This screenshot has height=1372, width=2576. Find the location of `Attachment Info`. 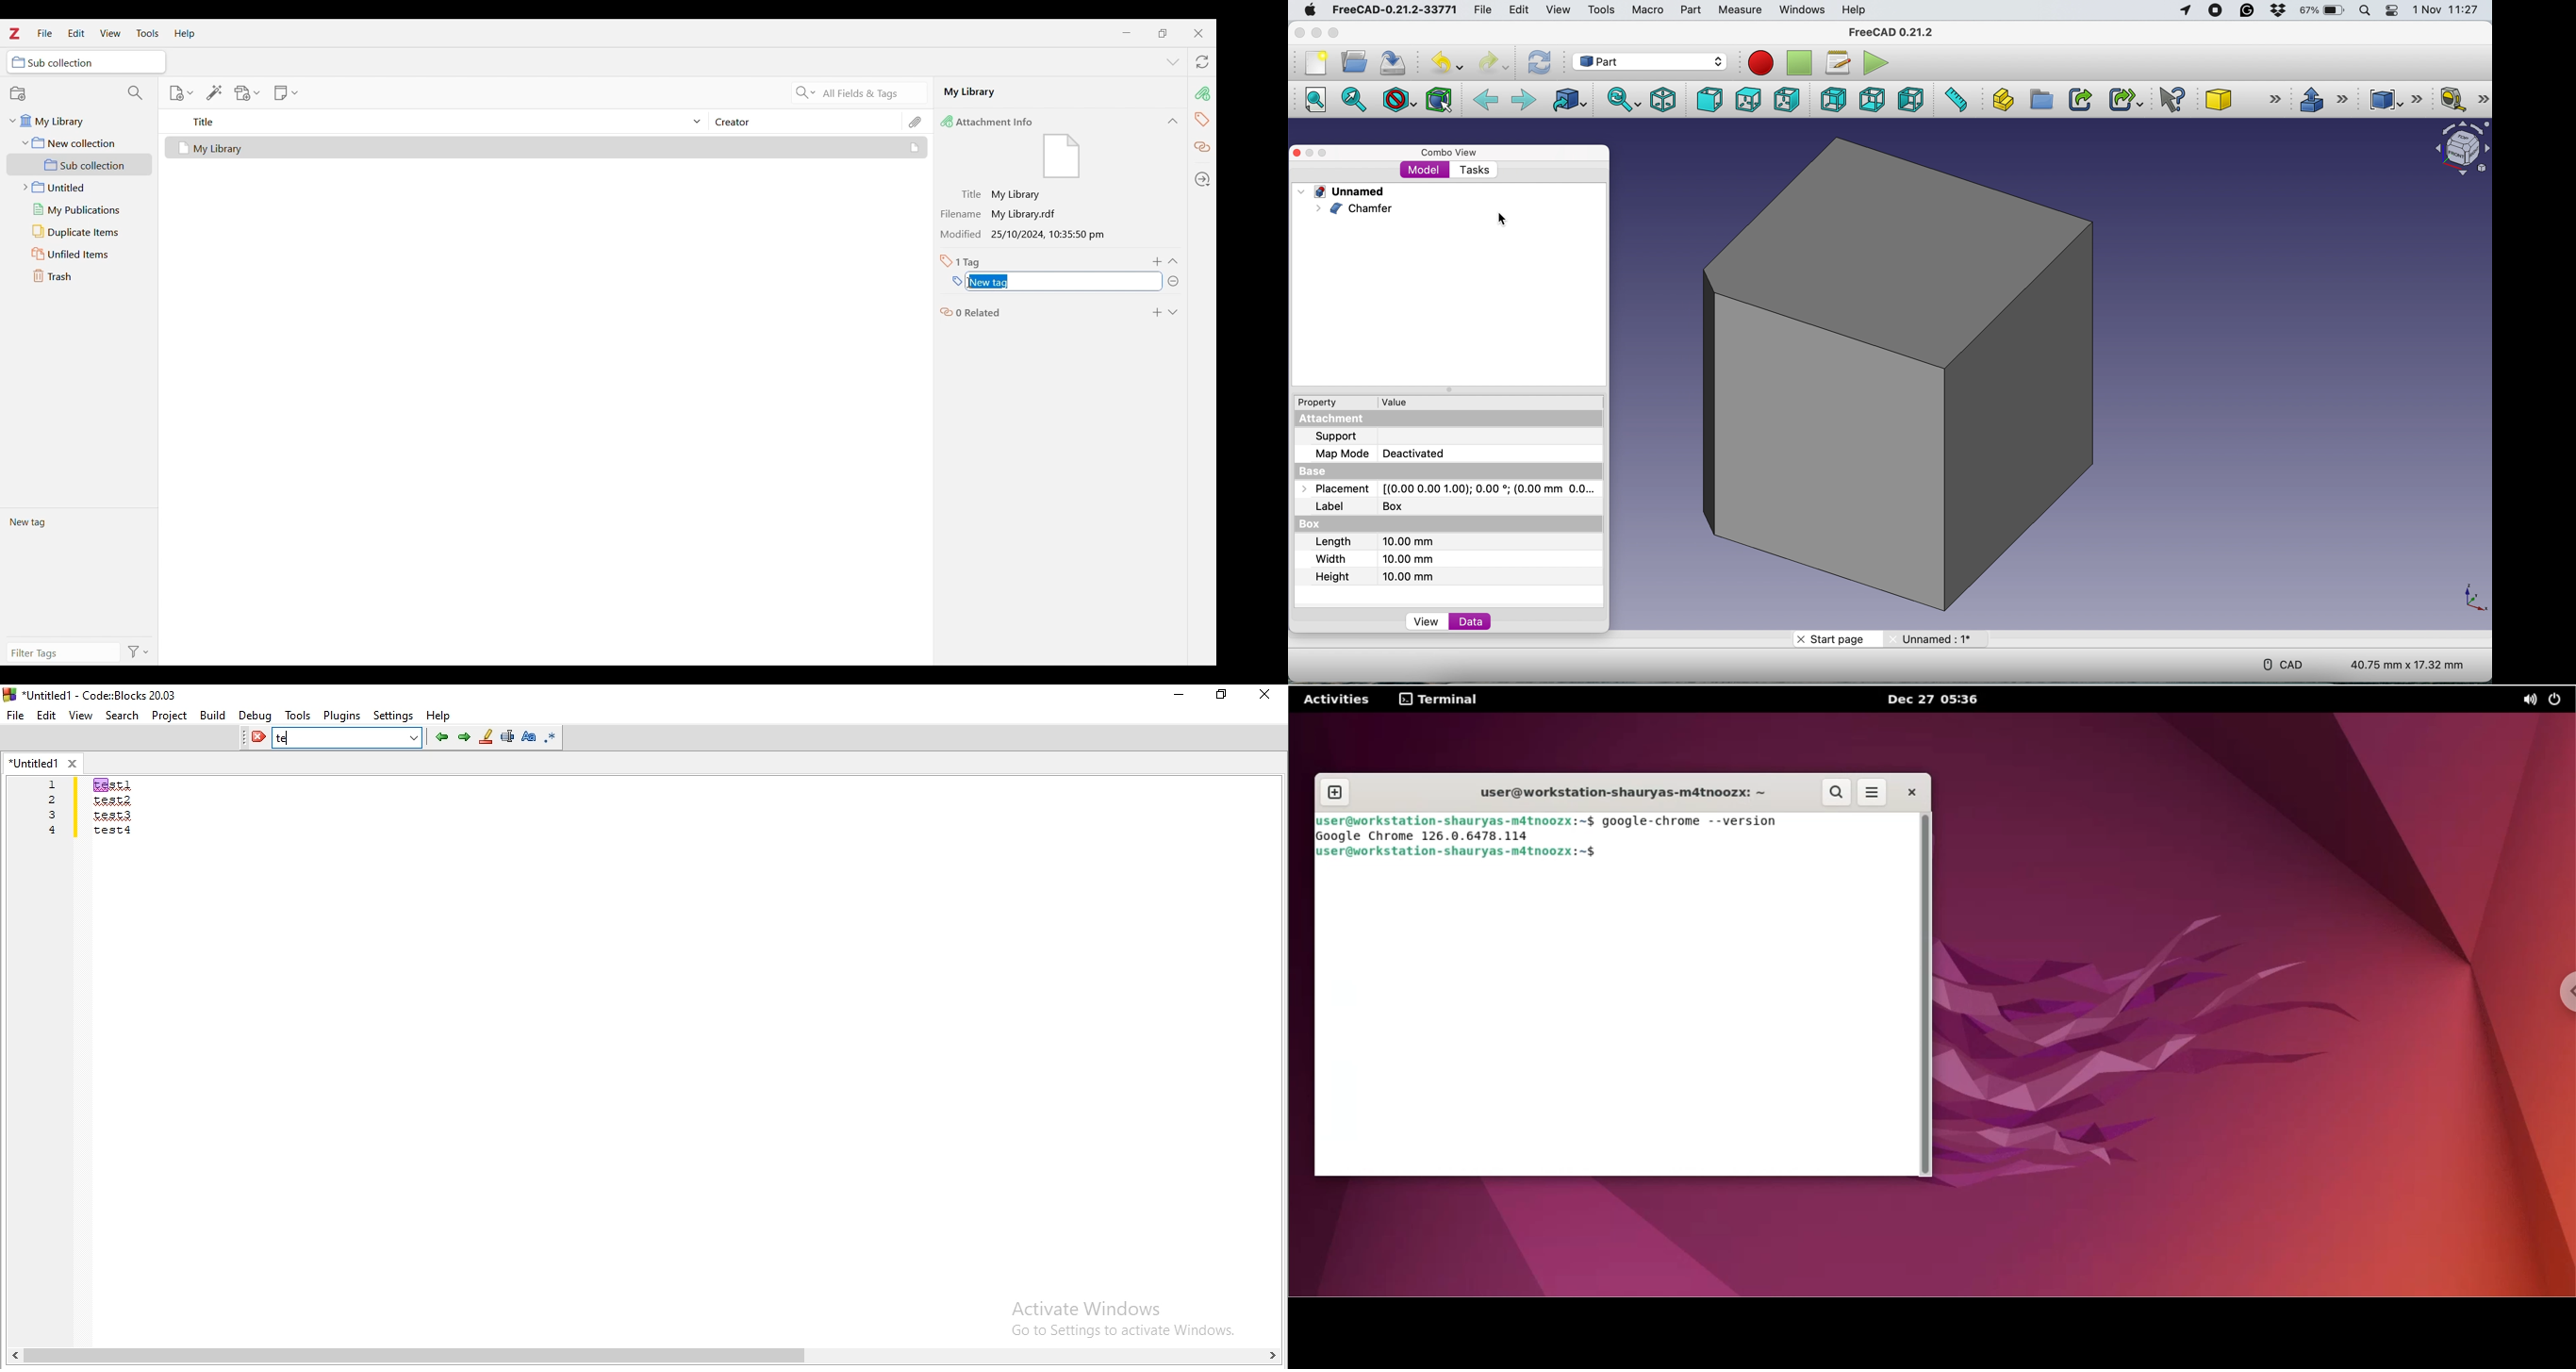

Attachment Info is located at coordinates (991, 121).